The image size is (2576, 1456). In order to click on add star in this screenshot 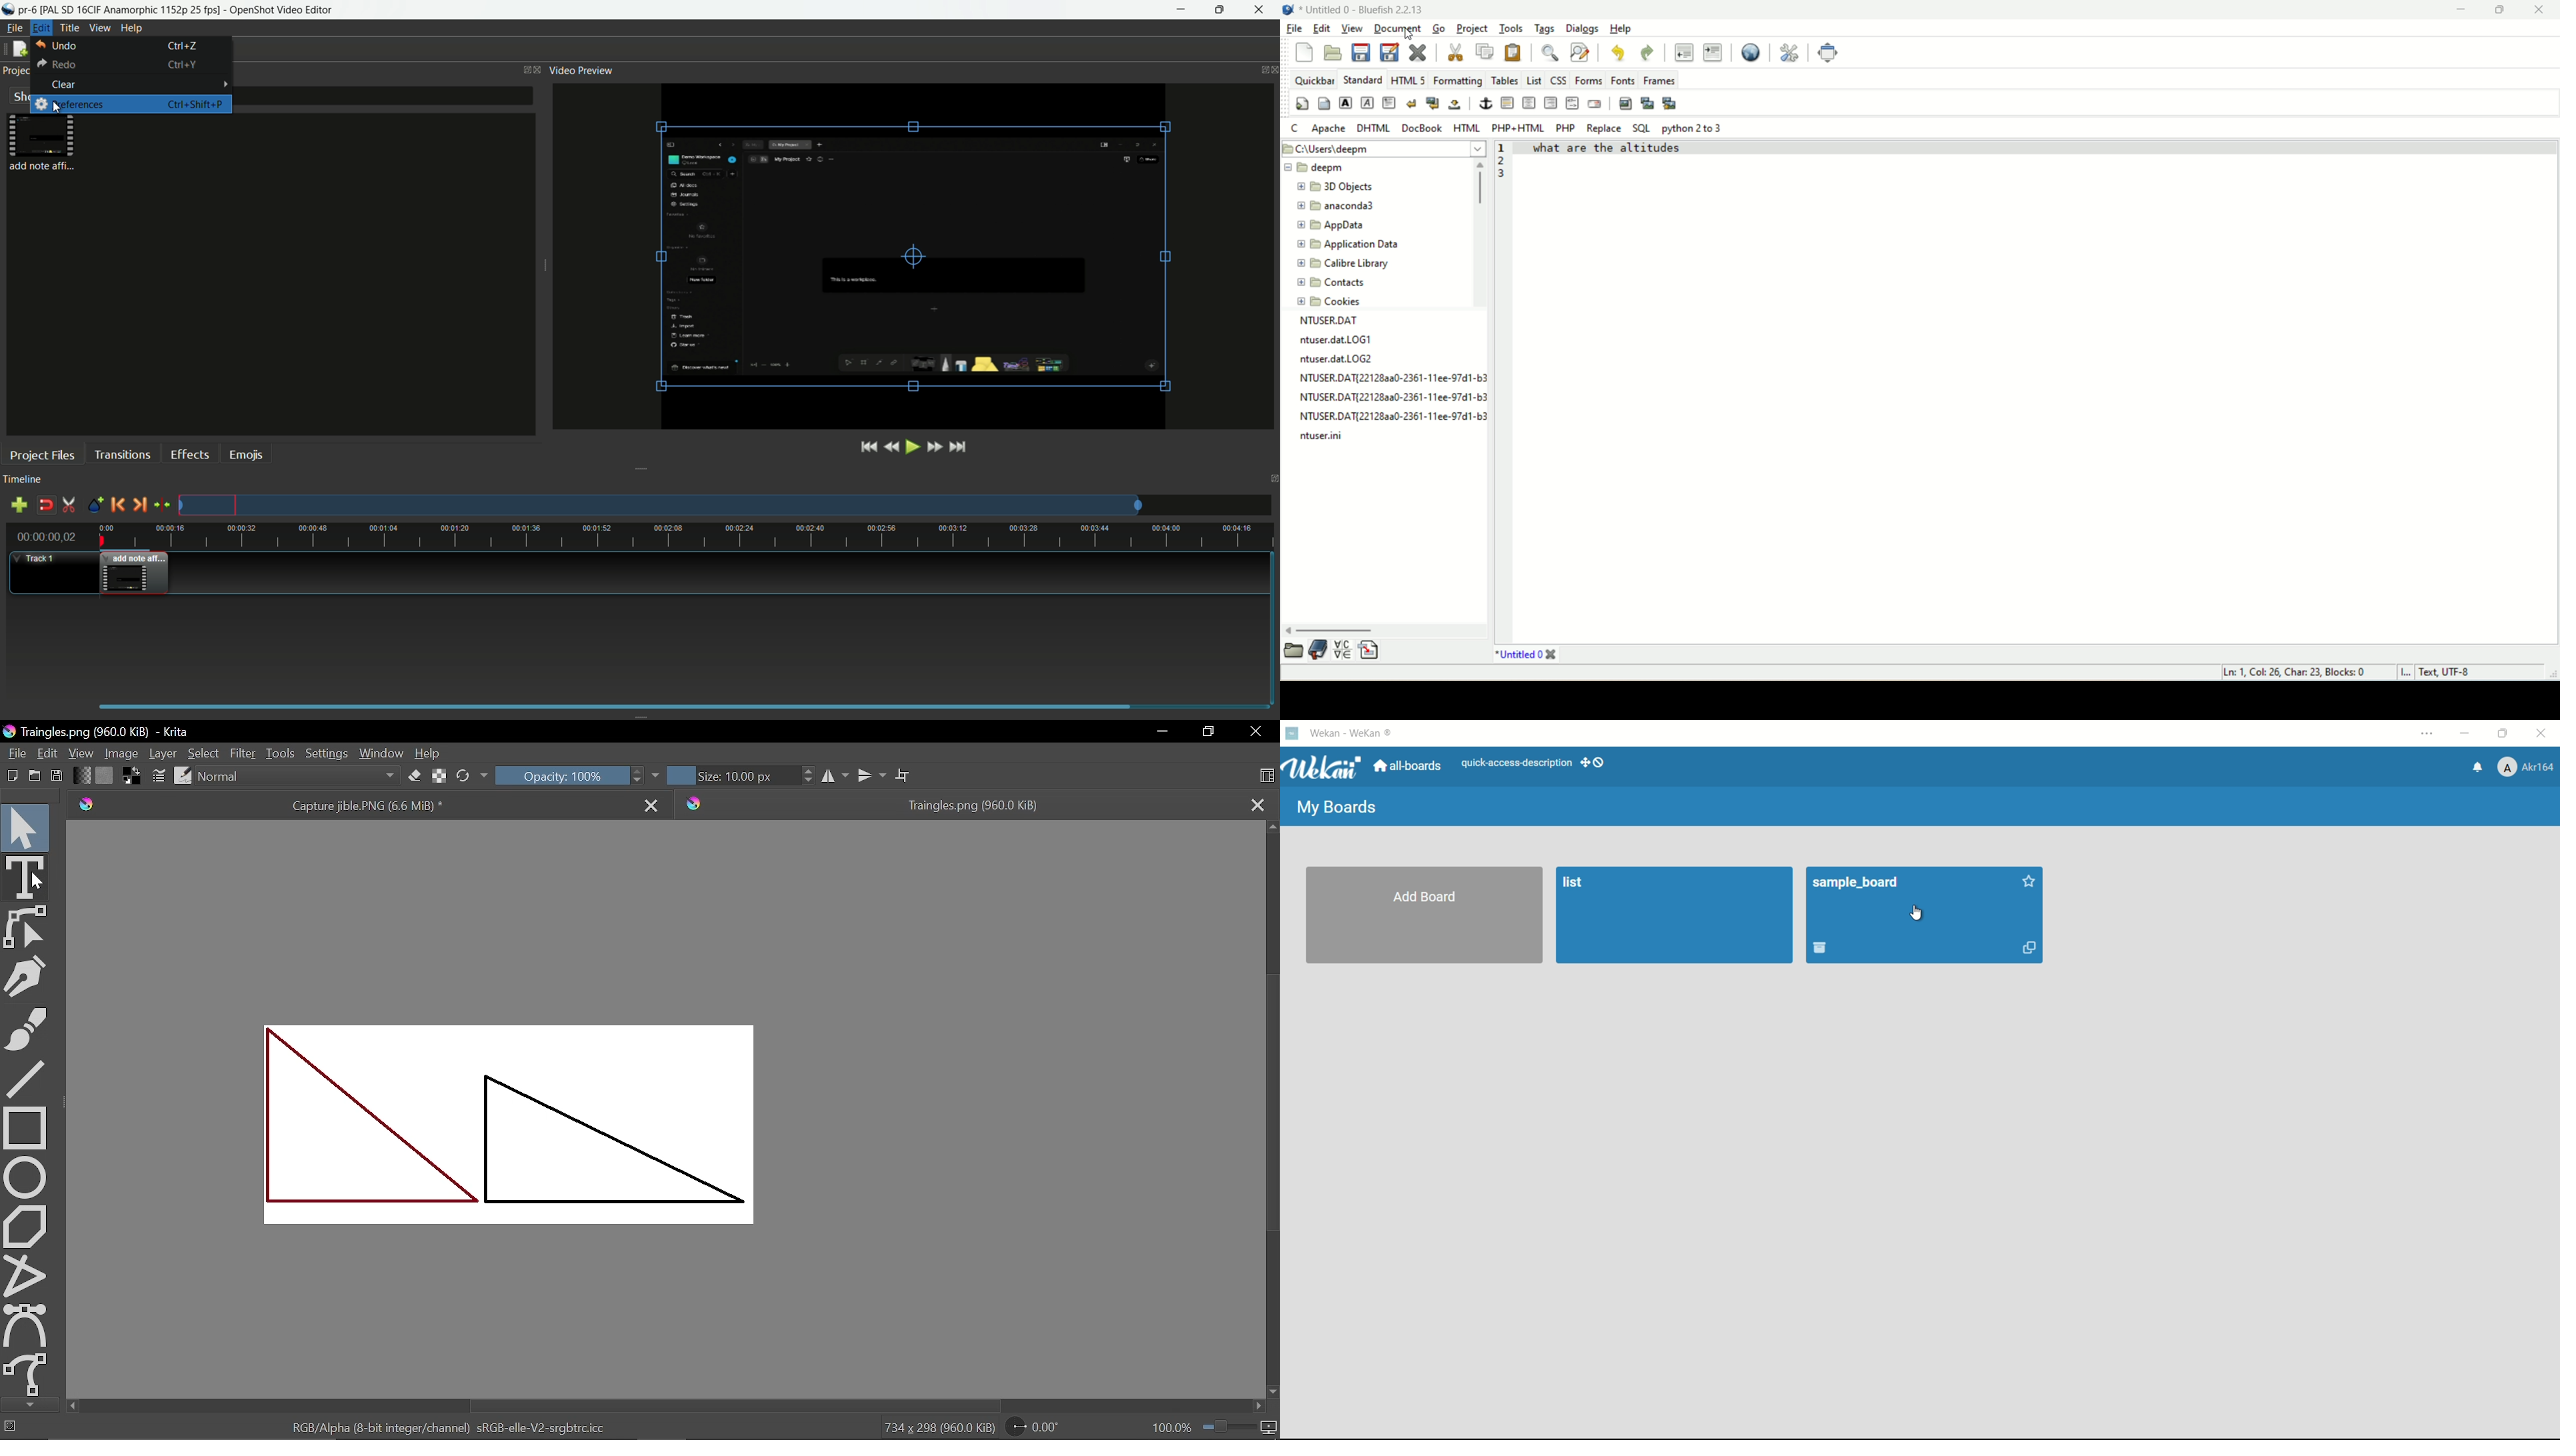, I will do `click(2031, 881)`.